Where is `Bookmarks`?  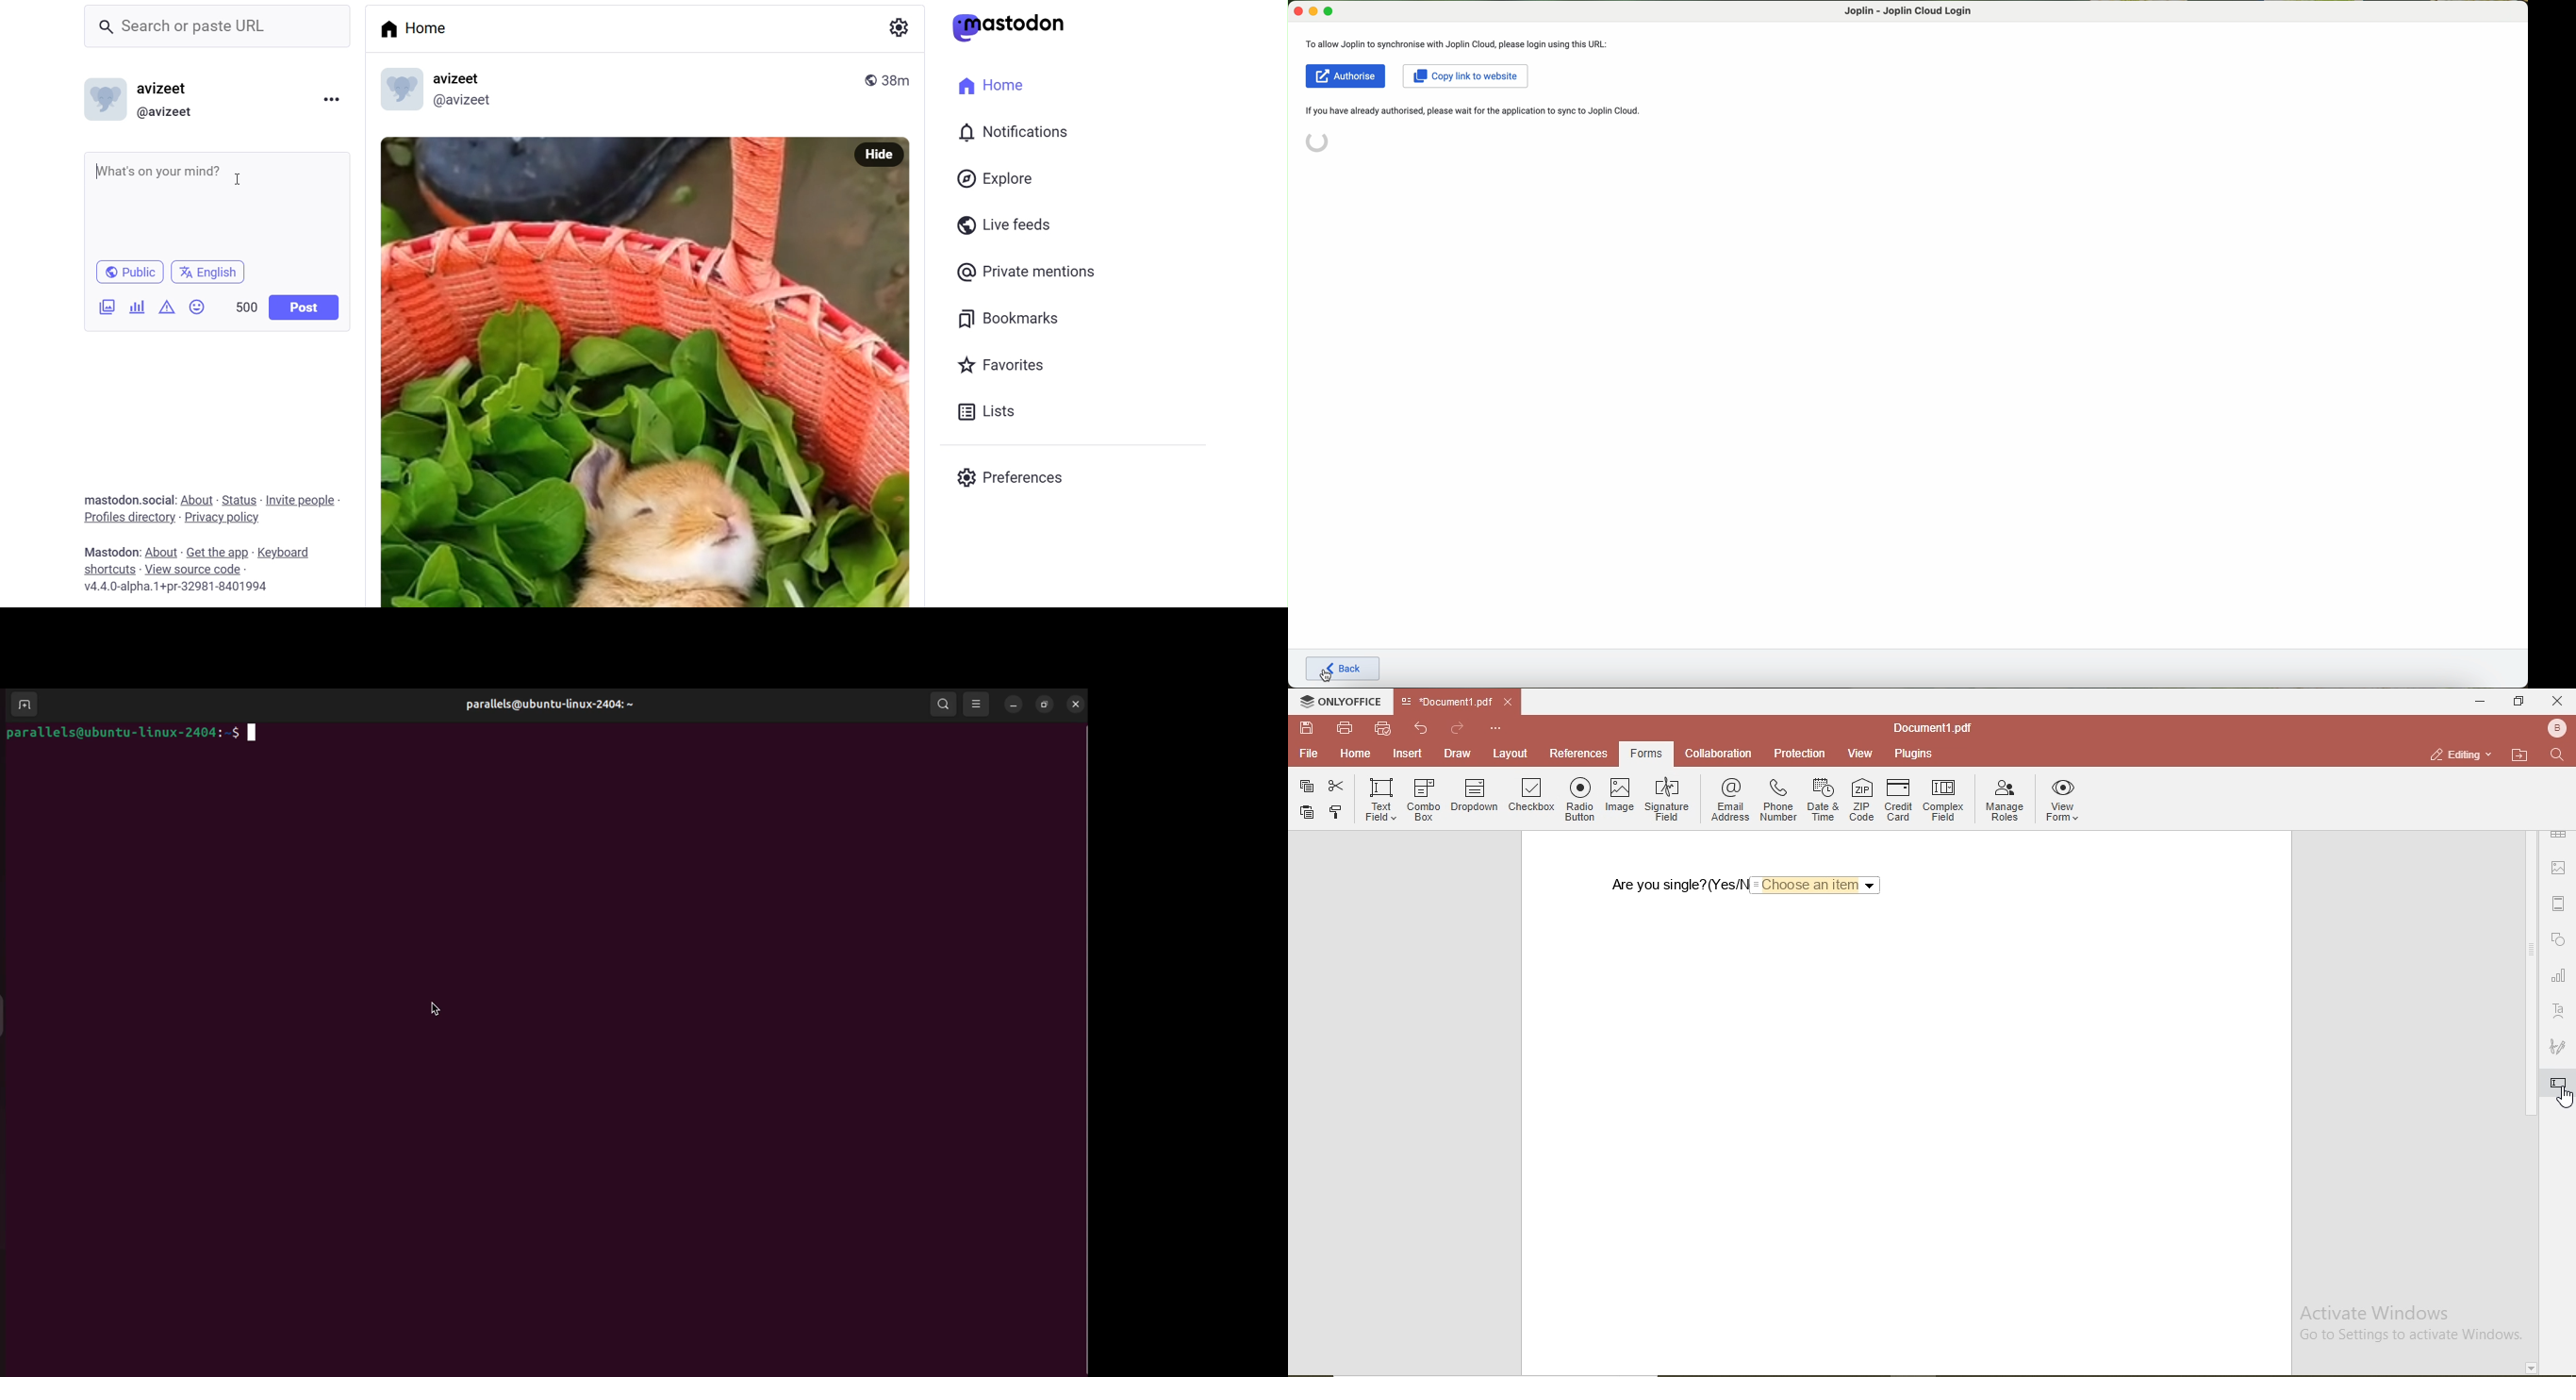 Bookmarks is located at coordinates (1008, 321).